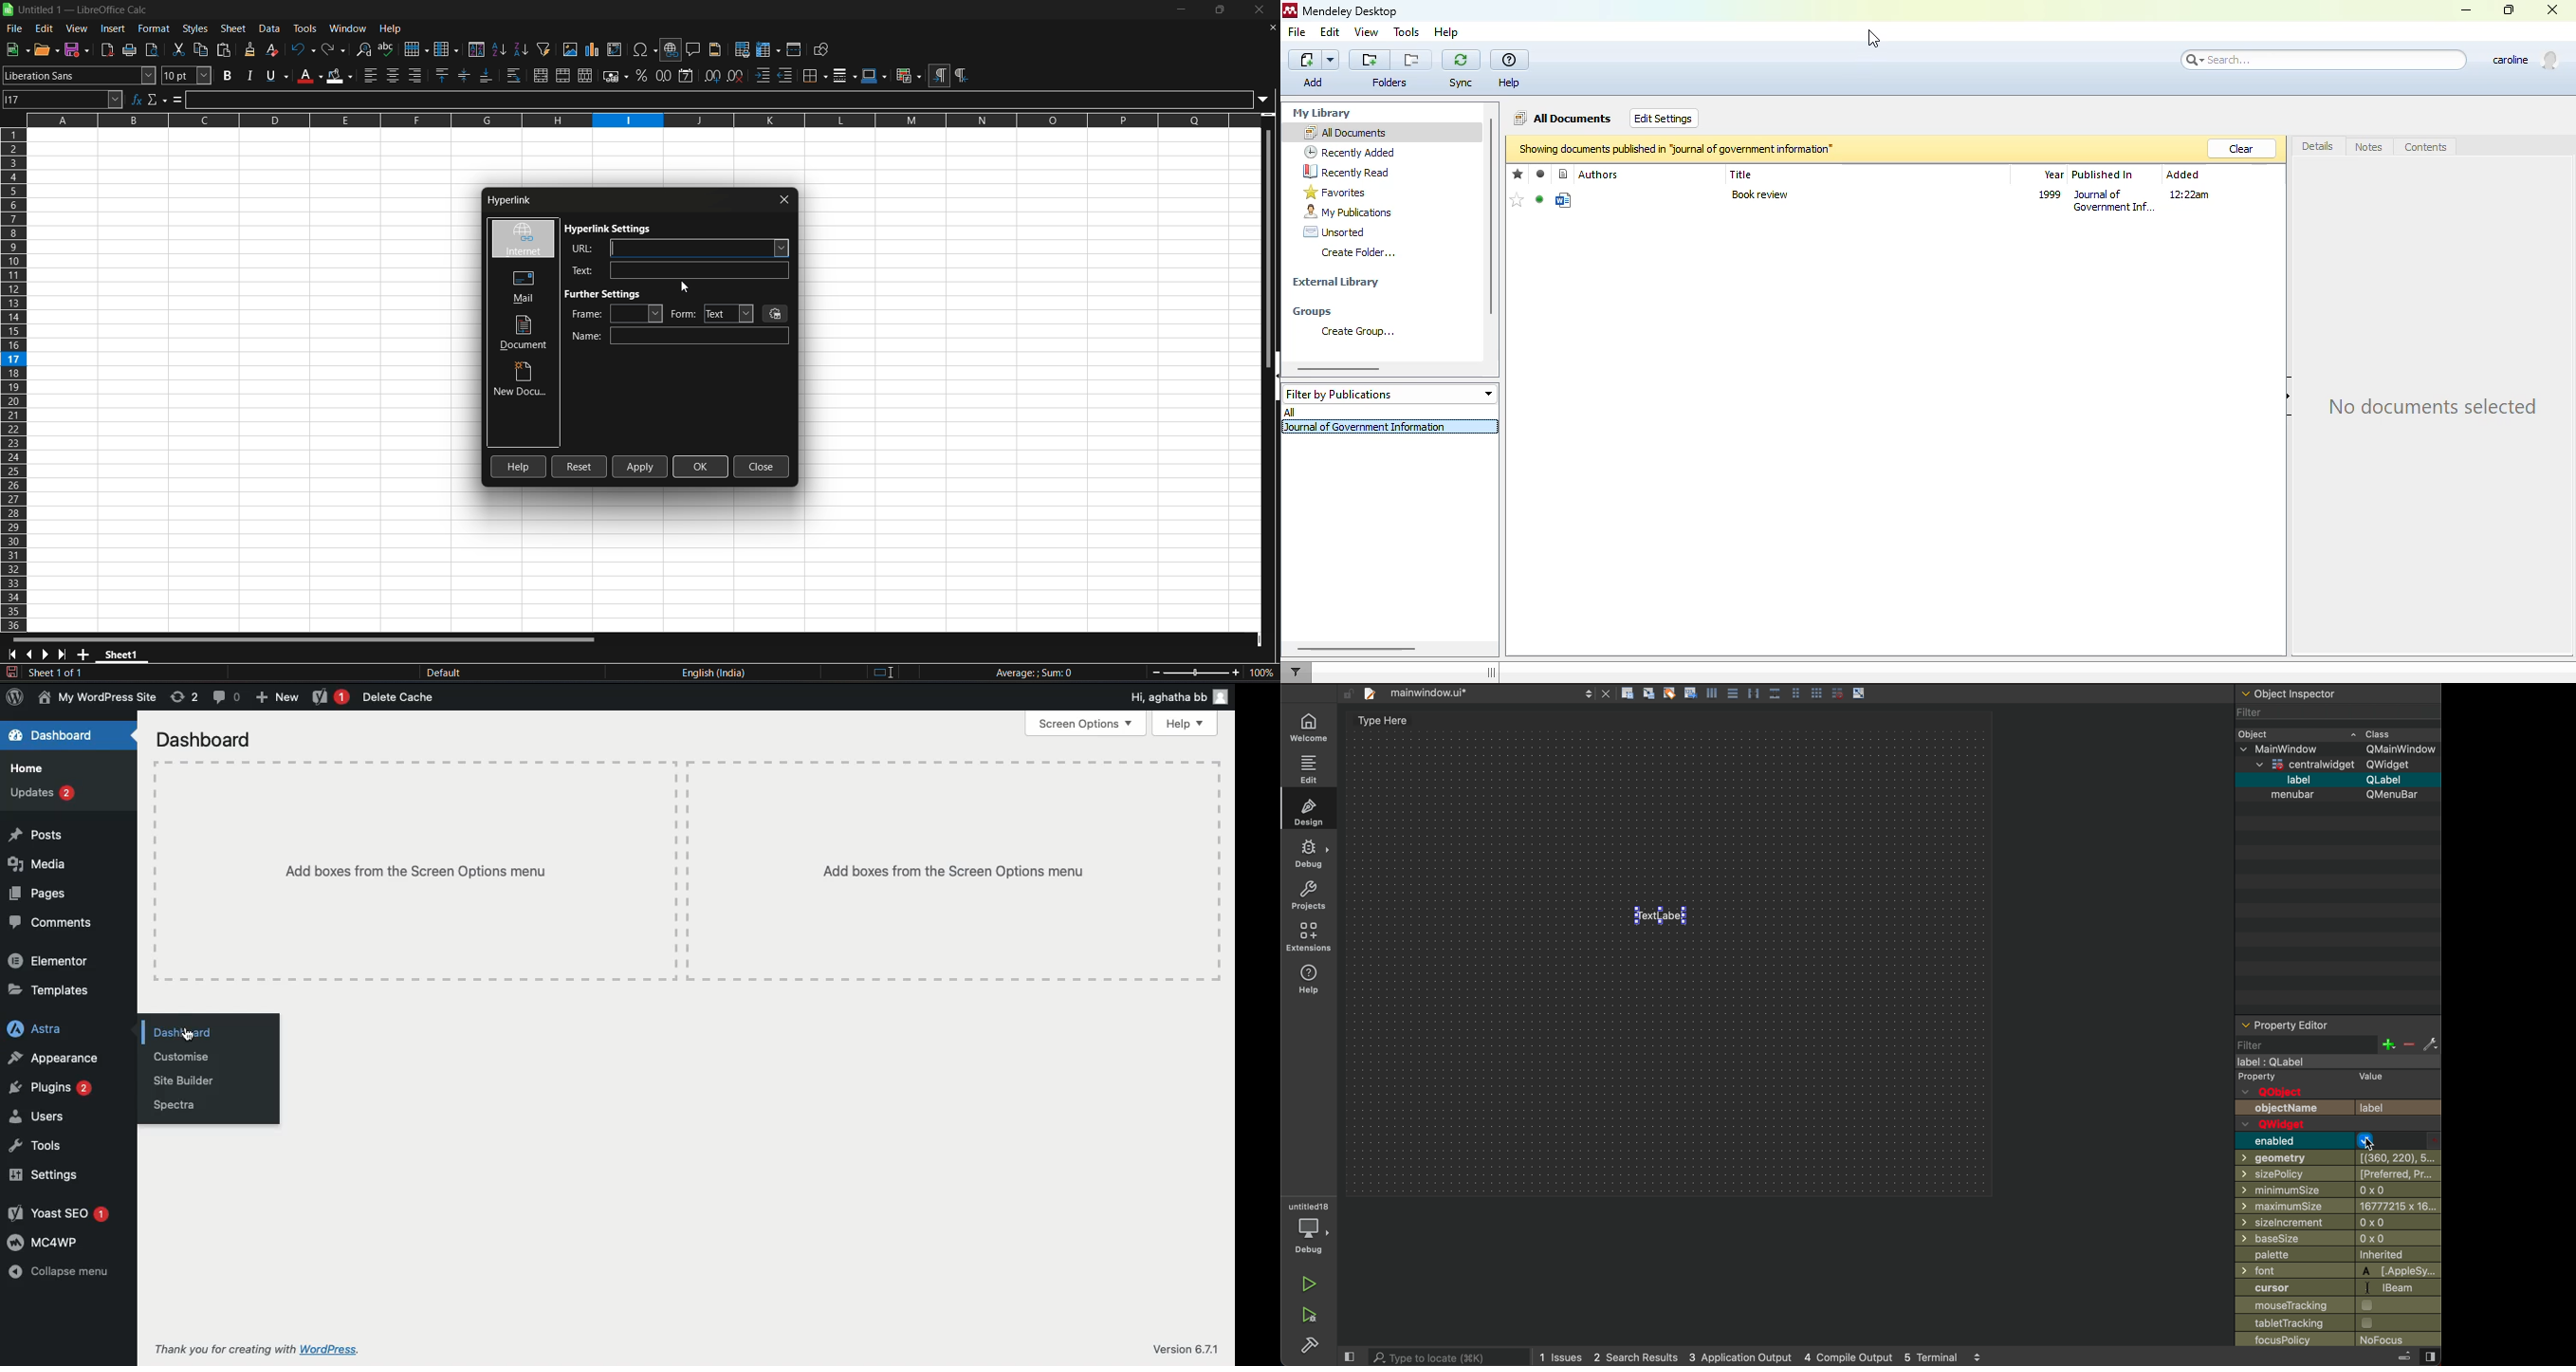  What do you see at coordinates (2280, 1255) in the screenshot?
I see `palette` at bounding box center [2280, 1255].